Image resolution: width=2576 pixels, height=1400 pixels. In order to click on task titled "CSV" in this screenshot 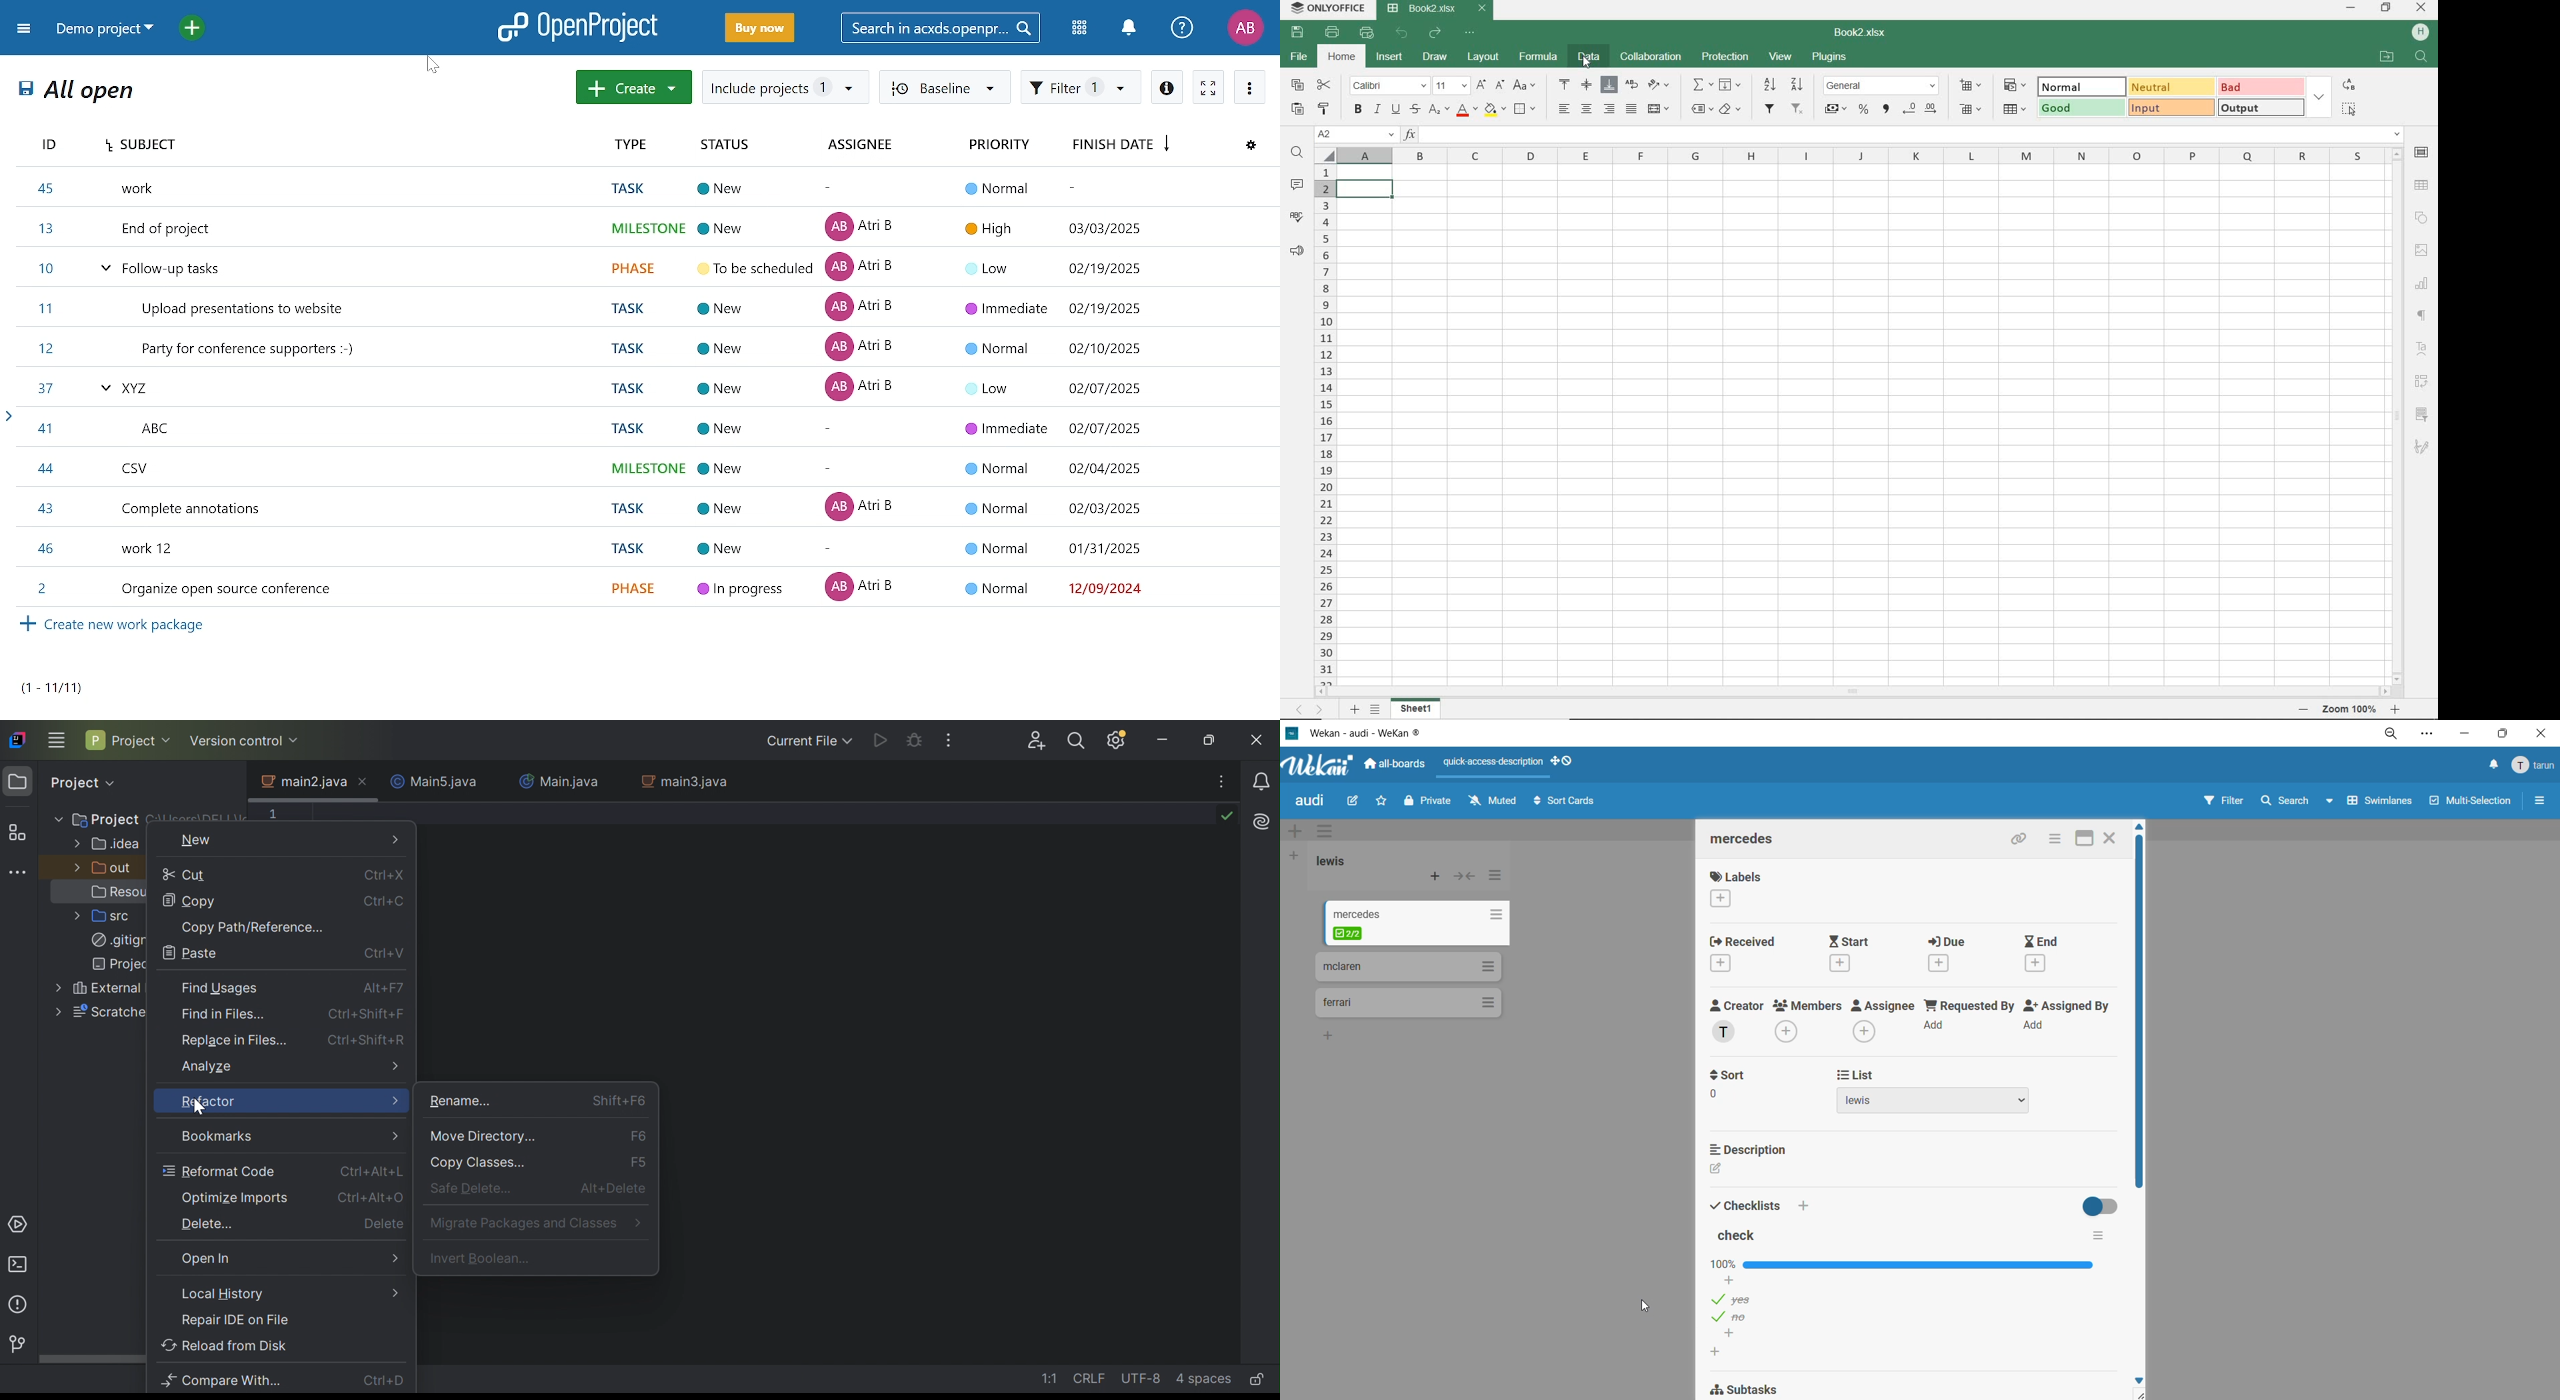, I will do `click(653, 505)`.